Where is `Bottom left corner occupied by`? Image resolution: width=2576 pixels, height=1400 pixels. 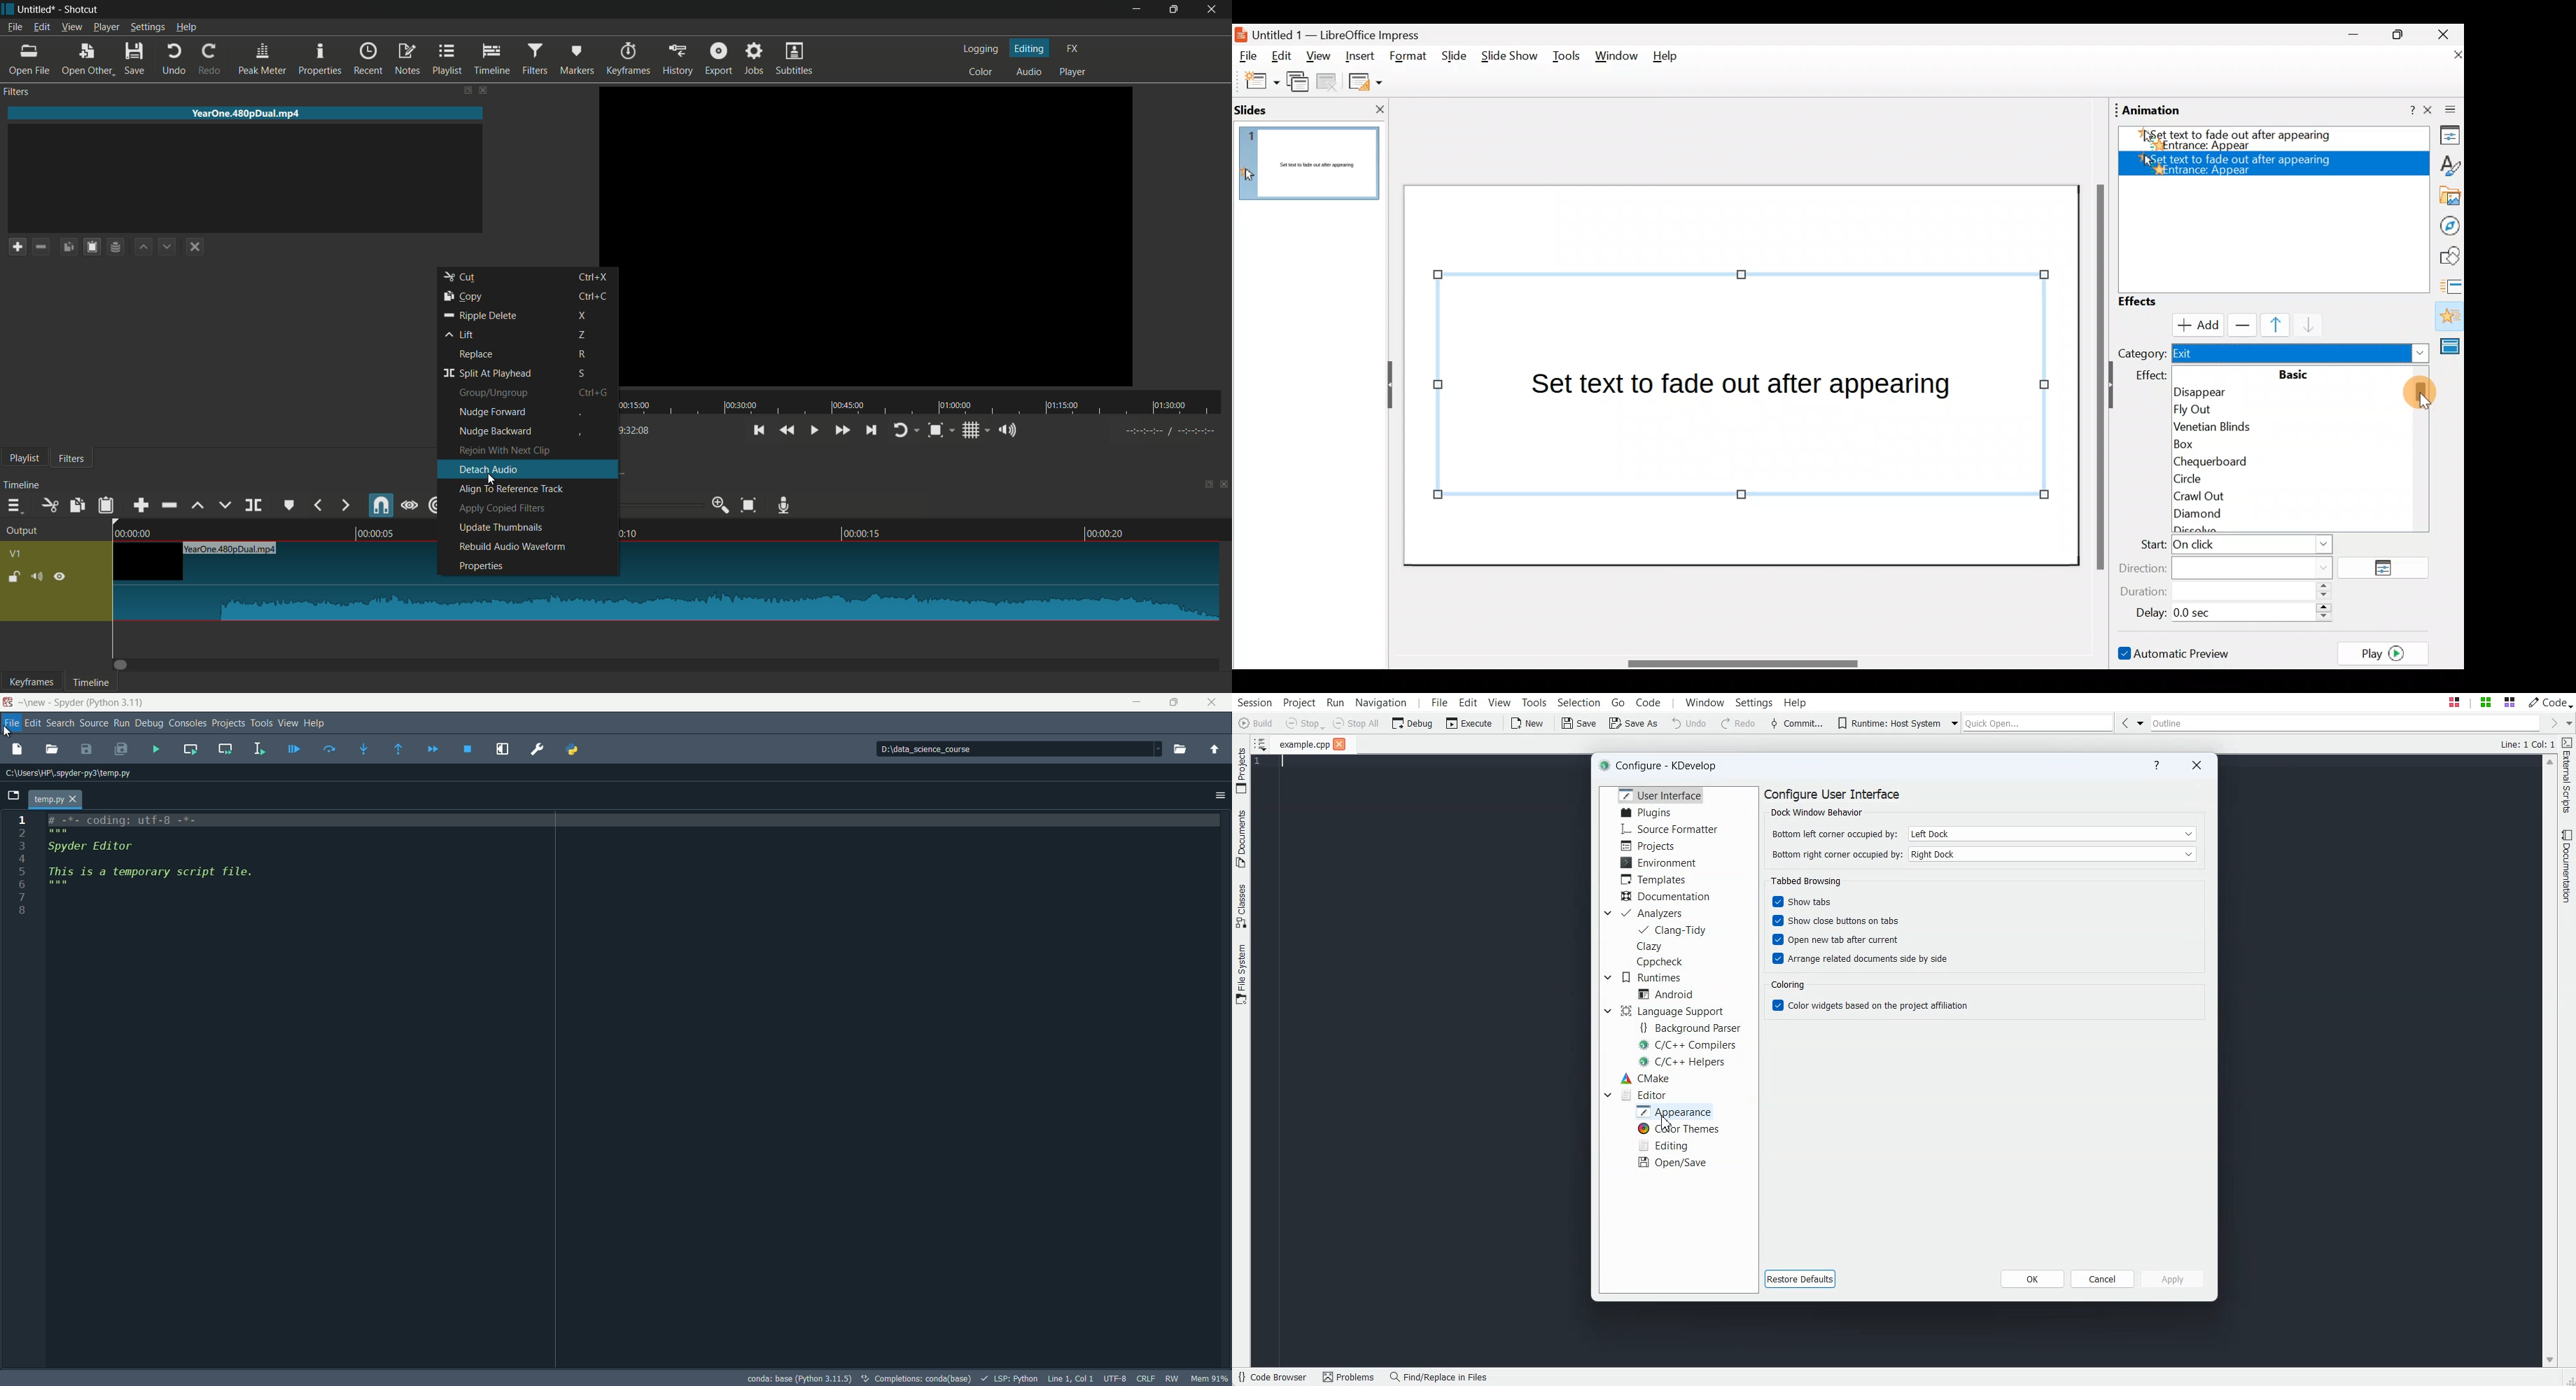
Bottom left corner occupied by is located at coordinates (1834, 833).